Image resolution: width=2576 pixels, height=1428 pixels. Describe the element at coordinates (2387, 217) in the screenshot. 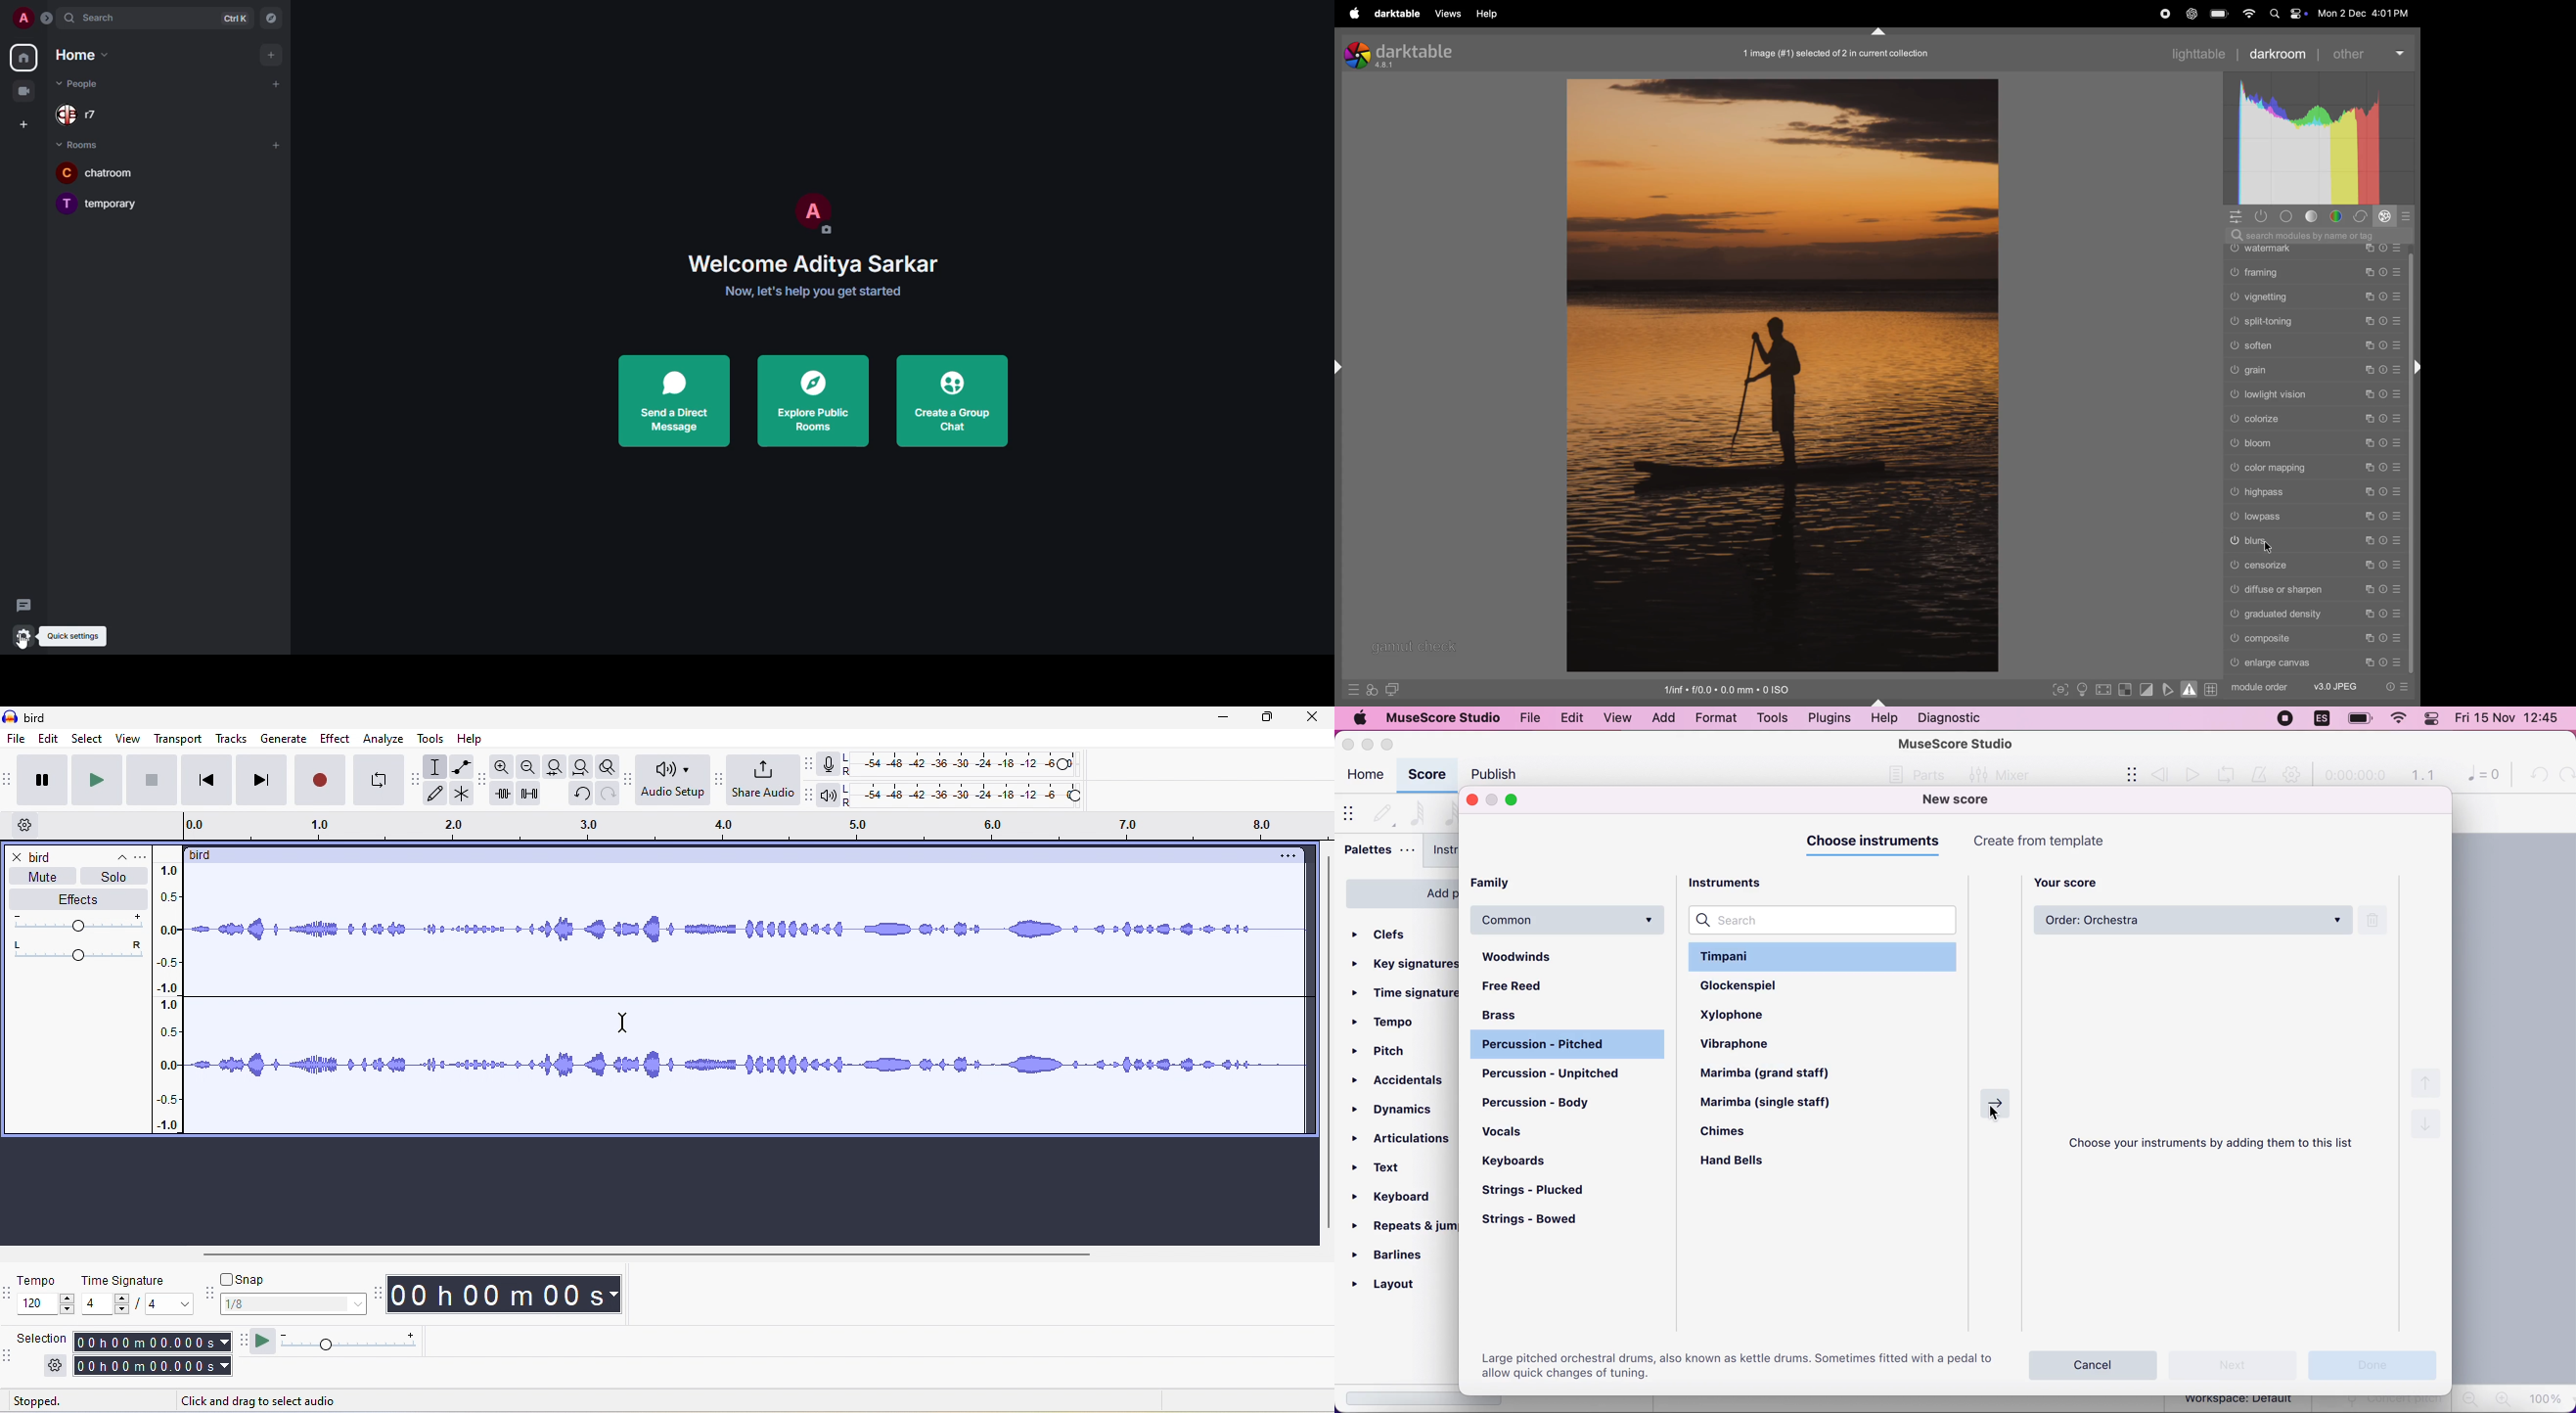

I see `effect` at that location.